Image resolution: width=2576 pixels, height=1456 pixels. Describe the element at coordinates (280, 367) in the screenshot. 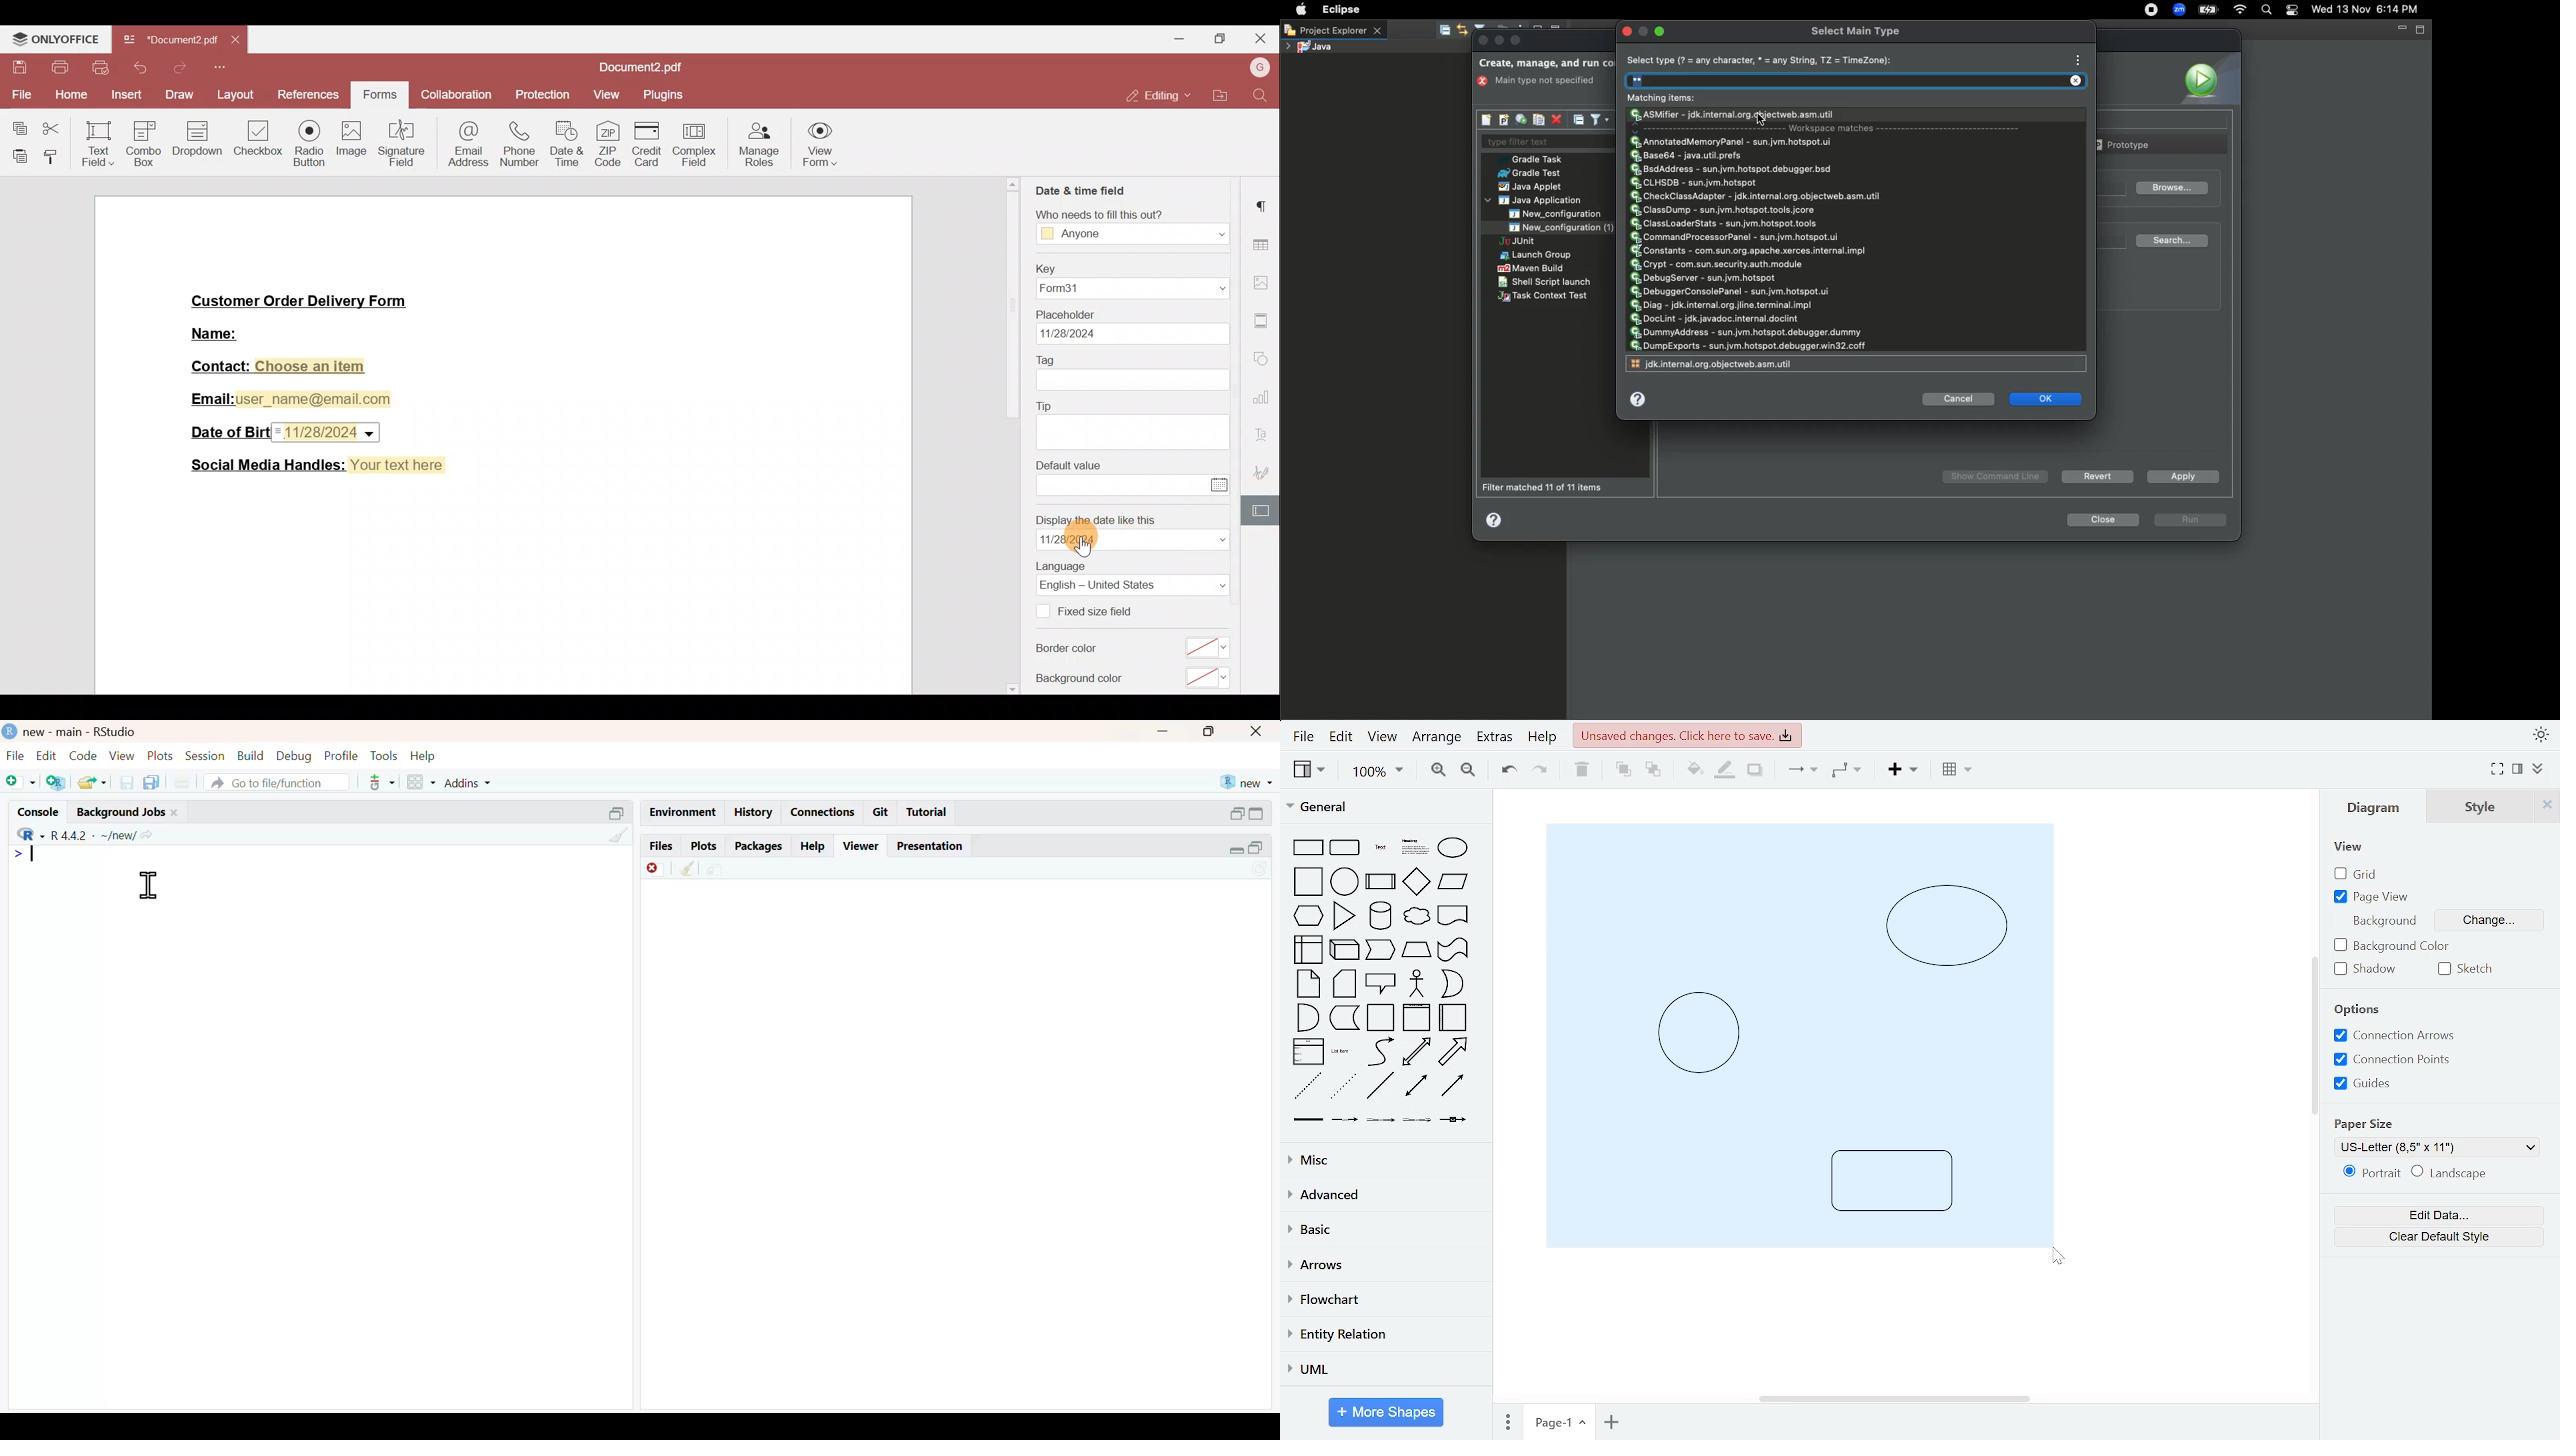

I see `Contact: Choose an item` at that location.